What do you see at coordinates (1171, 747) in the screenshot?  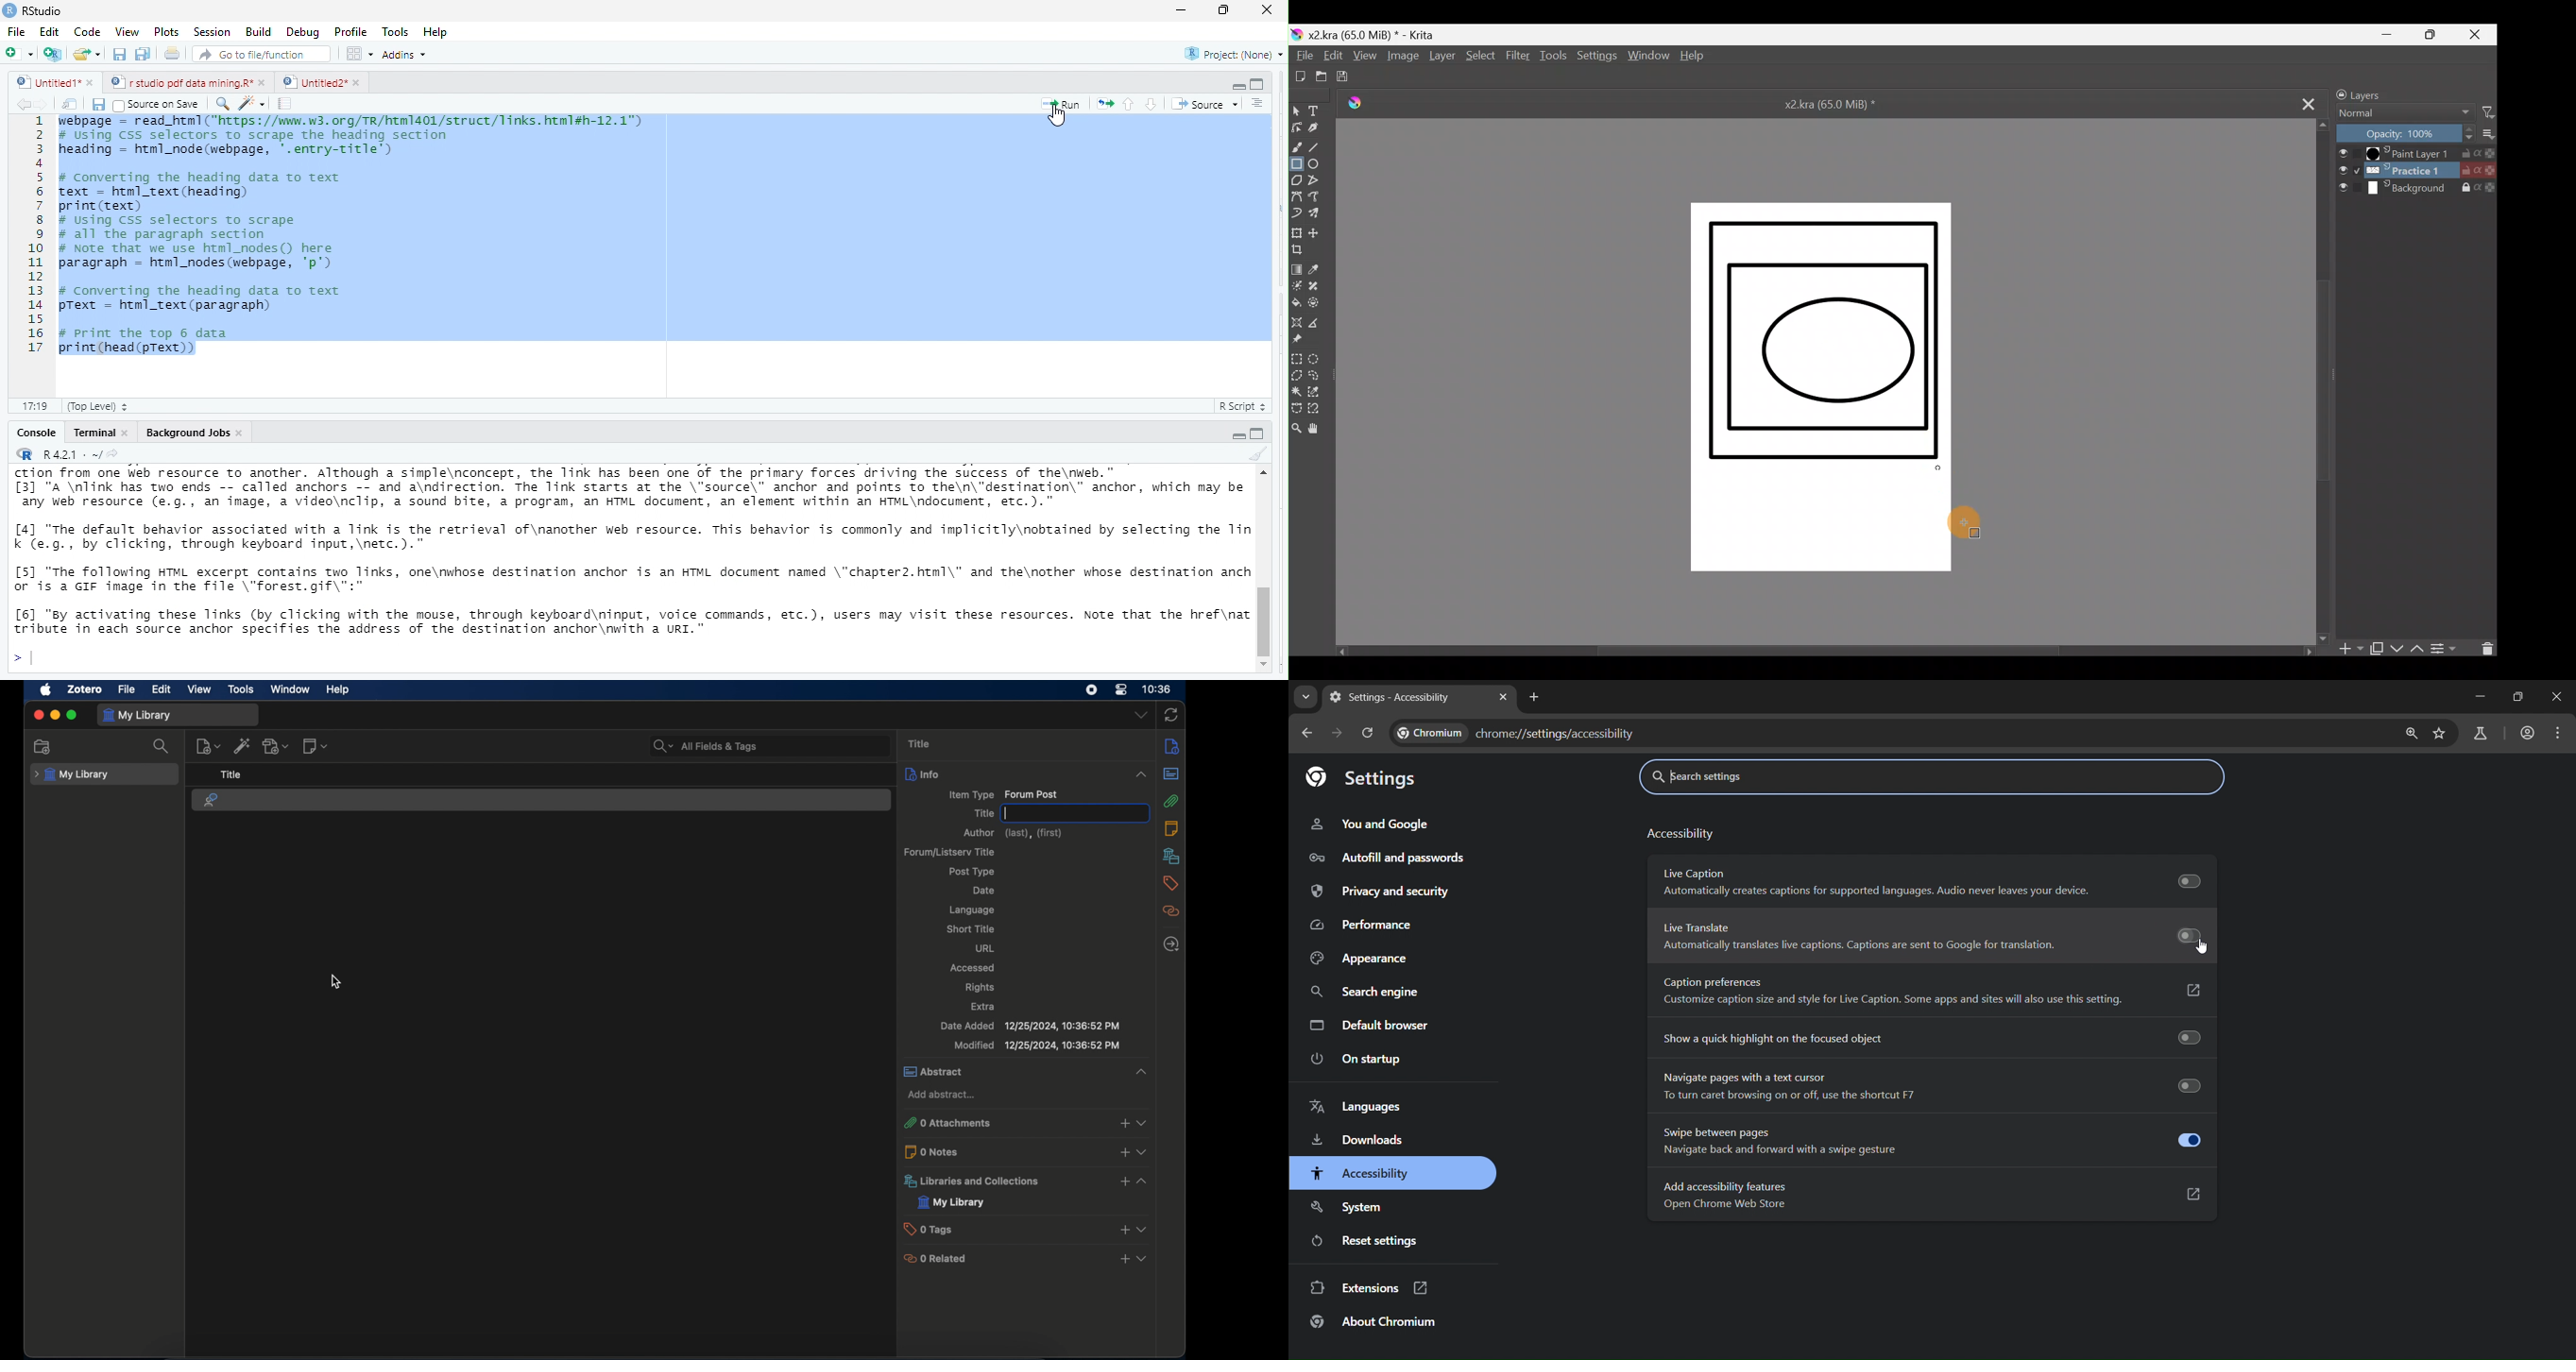 I see `info` at bounding box center [1171, 747].